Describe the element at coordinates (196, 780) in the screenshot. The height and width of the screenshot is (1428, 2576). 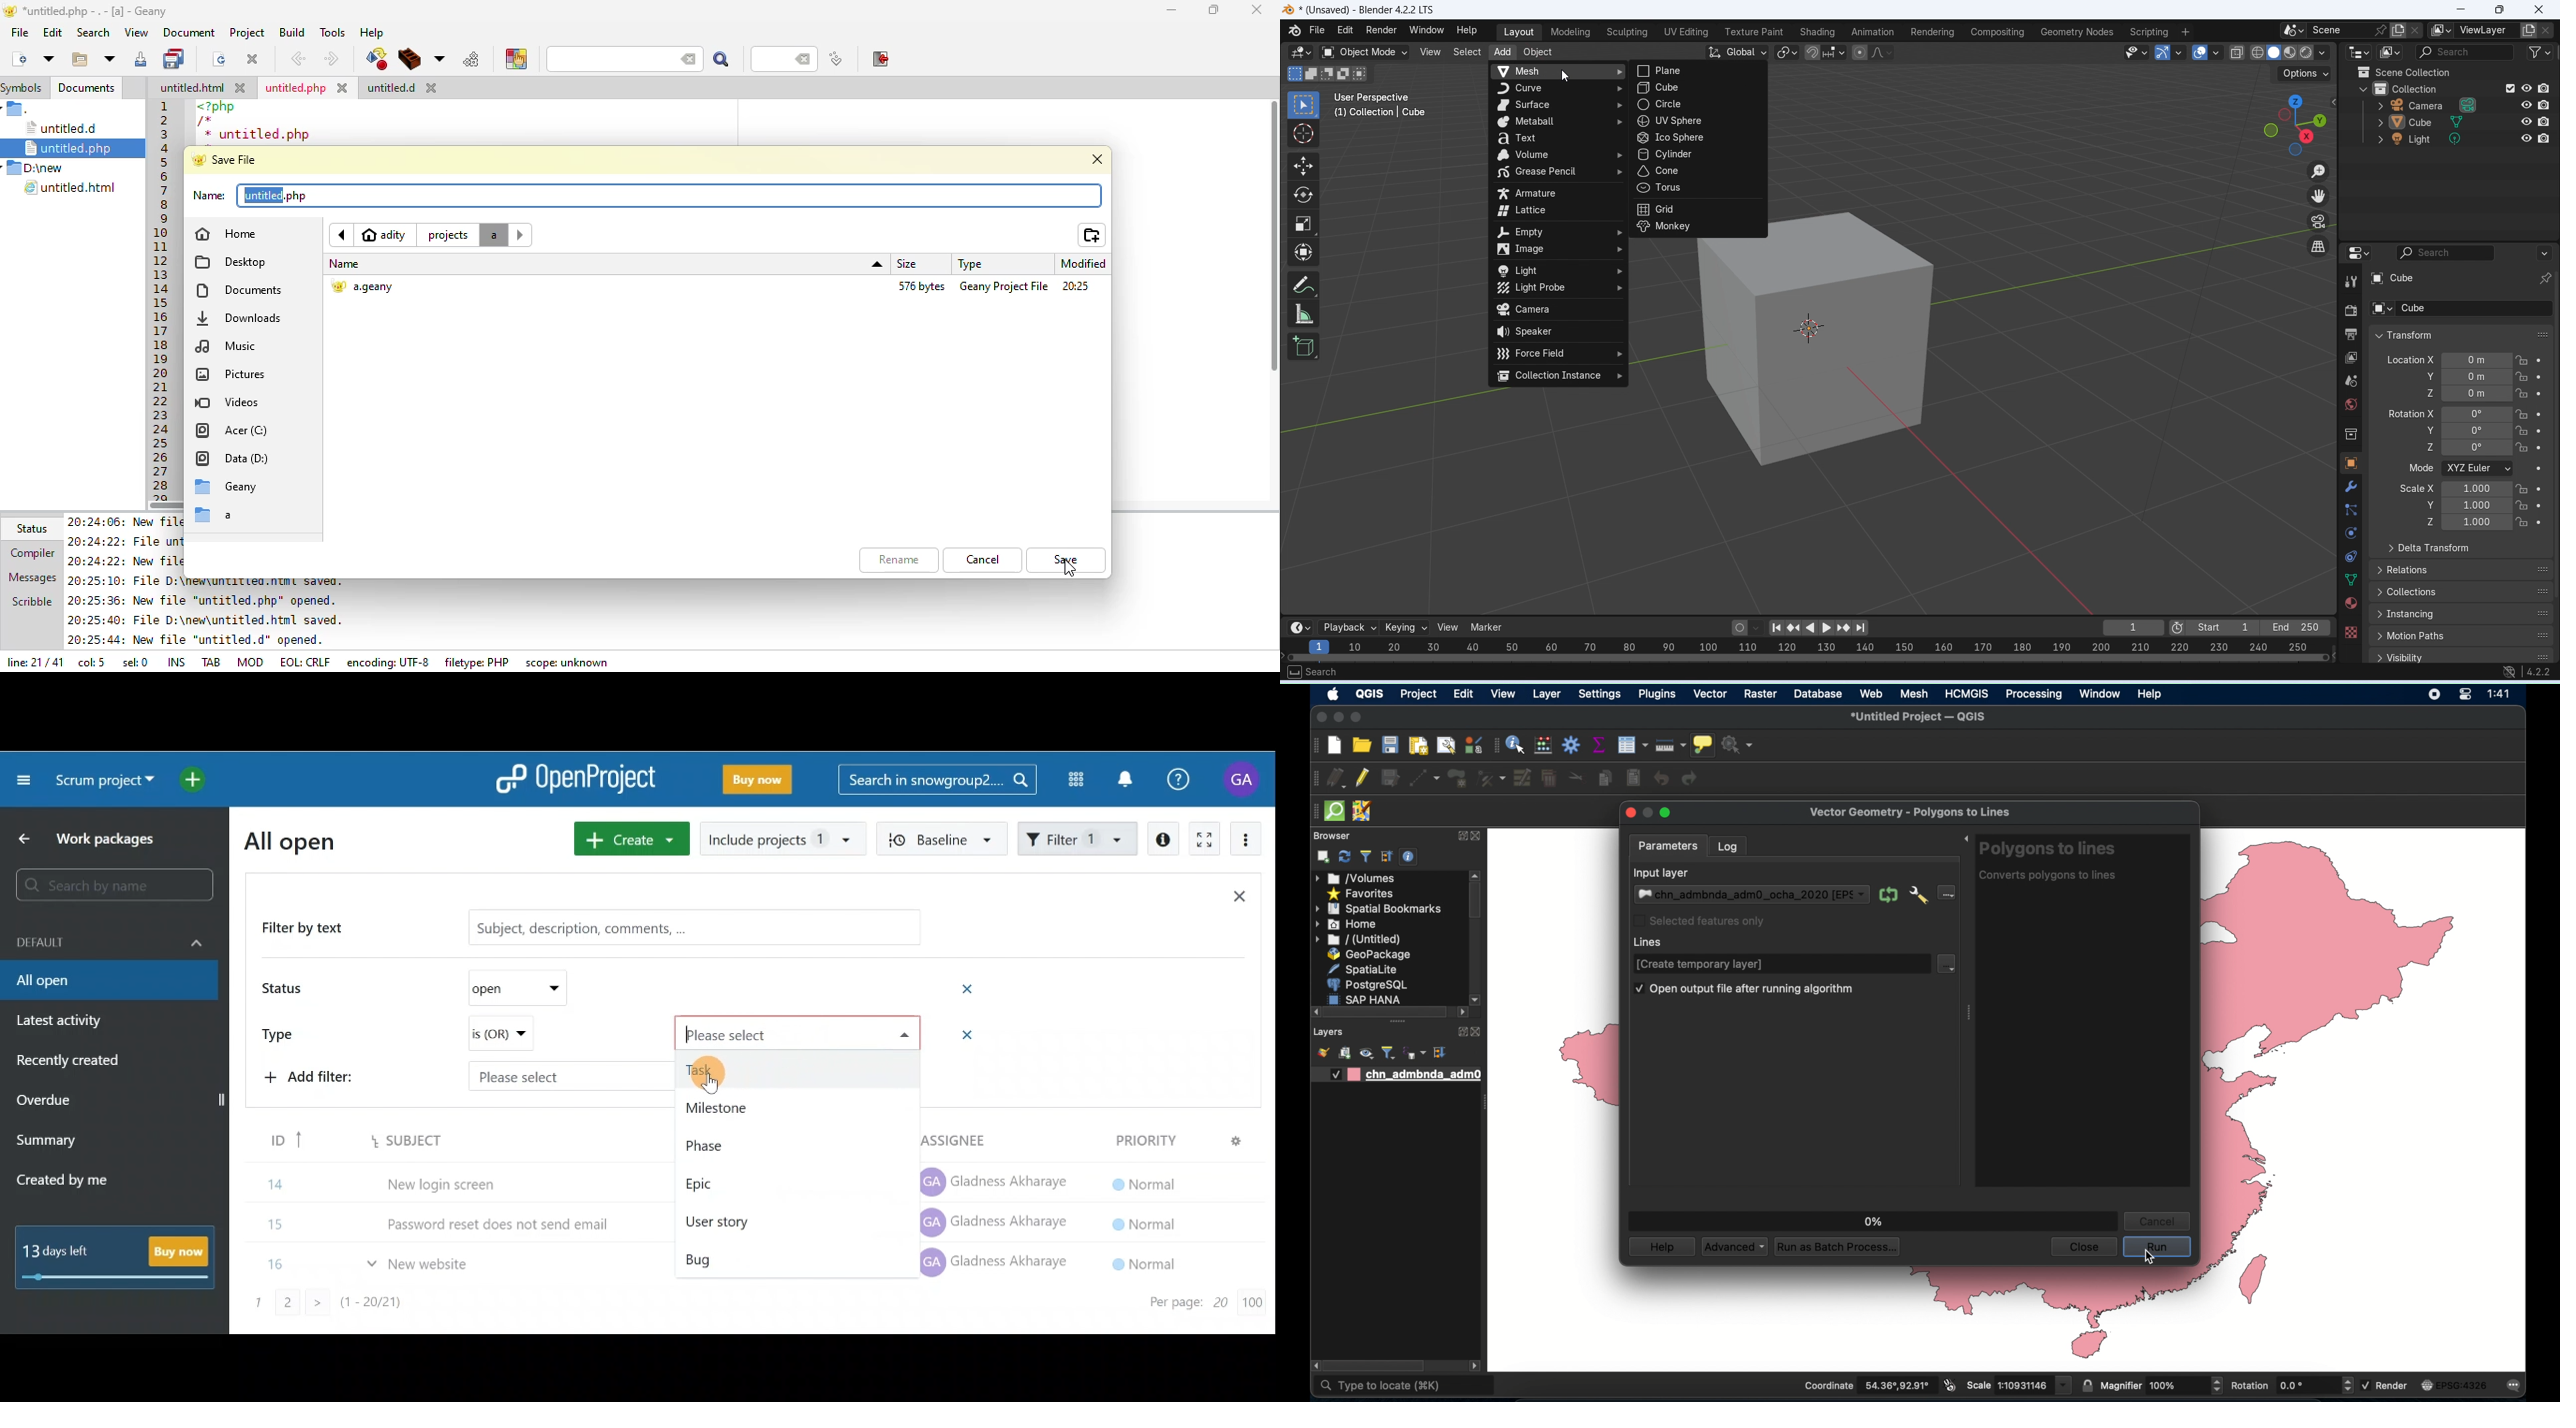
I see `Open quick add menu` at that location.